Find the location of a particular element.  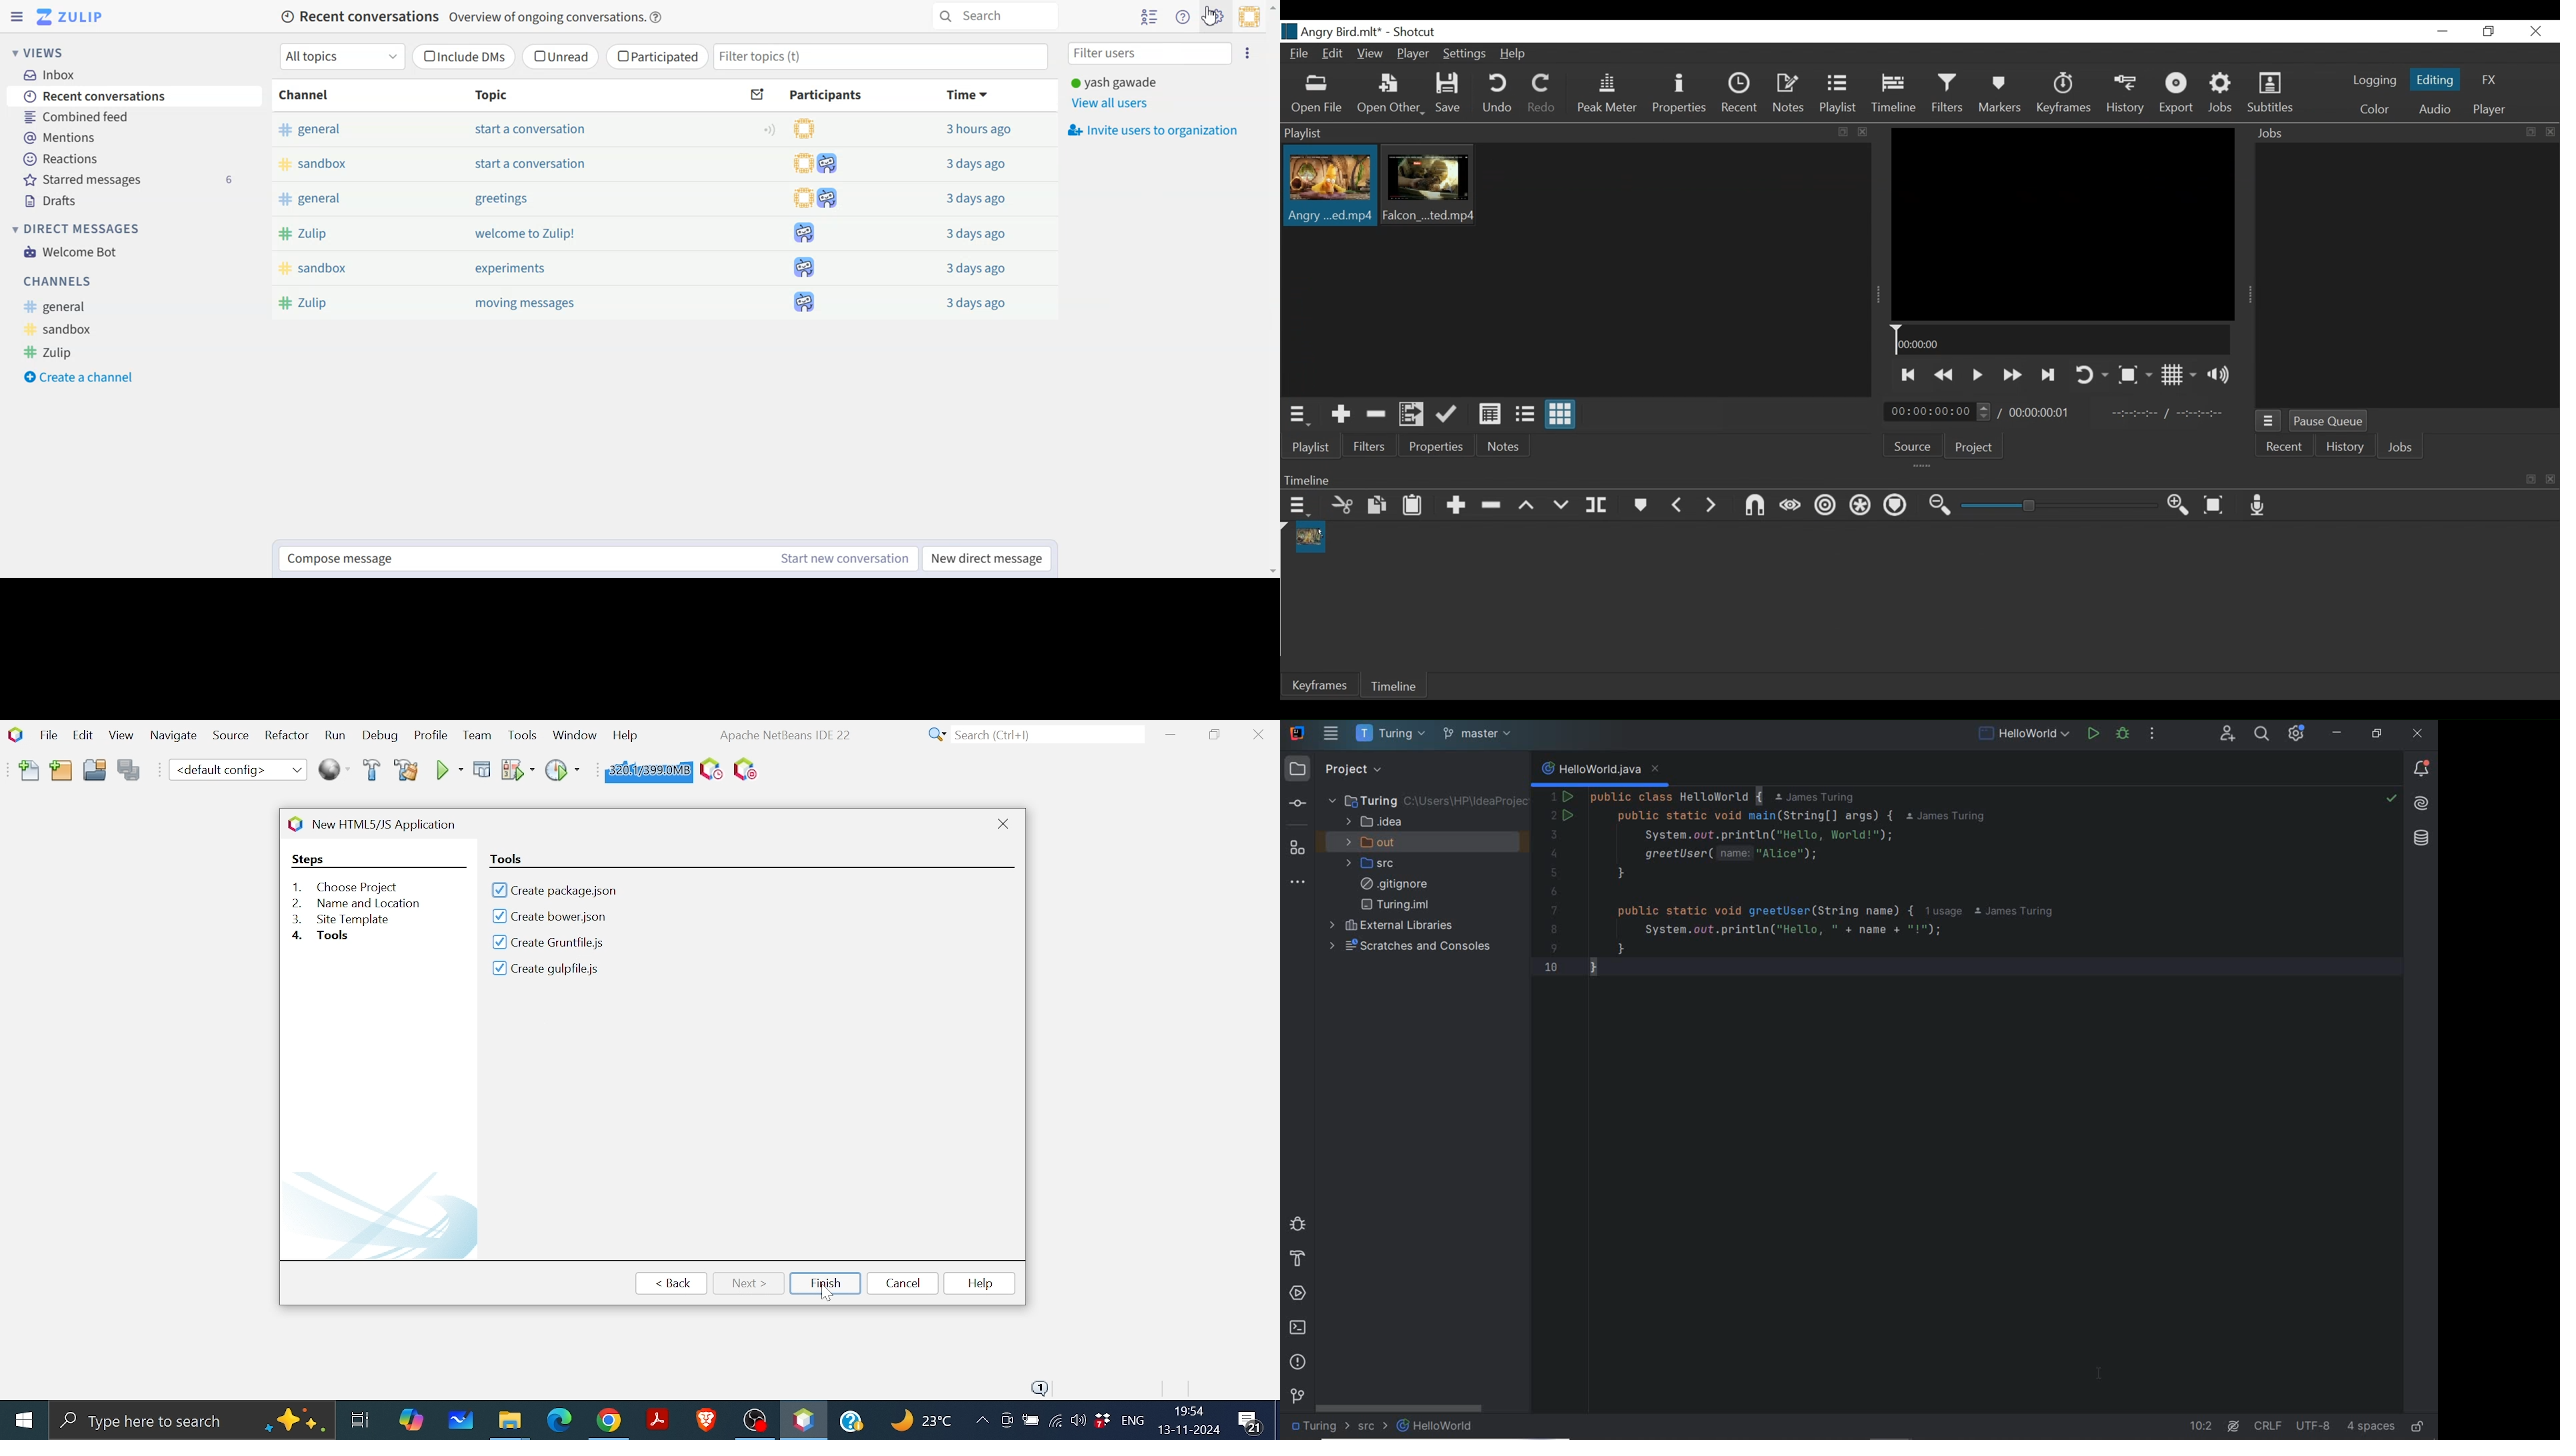

Timeline menu is located at coordinates (1917, 479).